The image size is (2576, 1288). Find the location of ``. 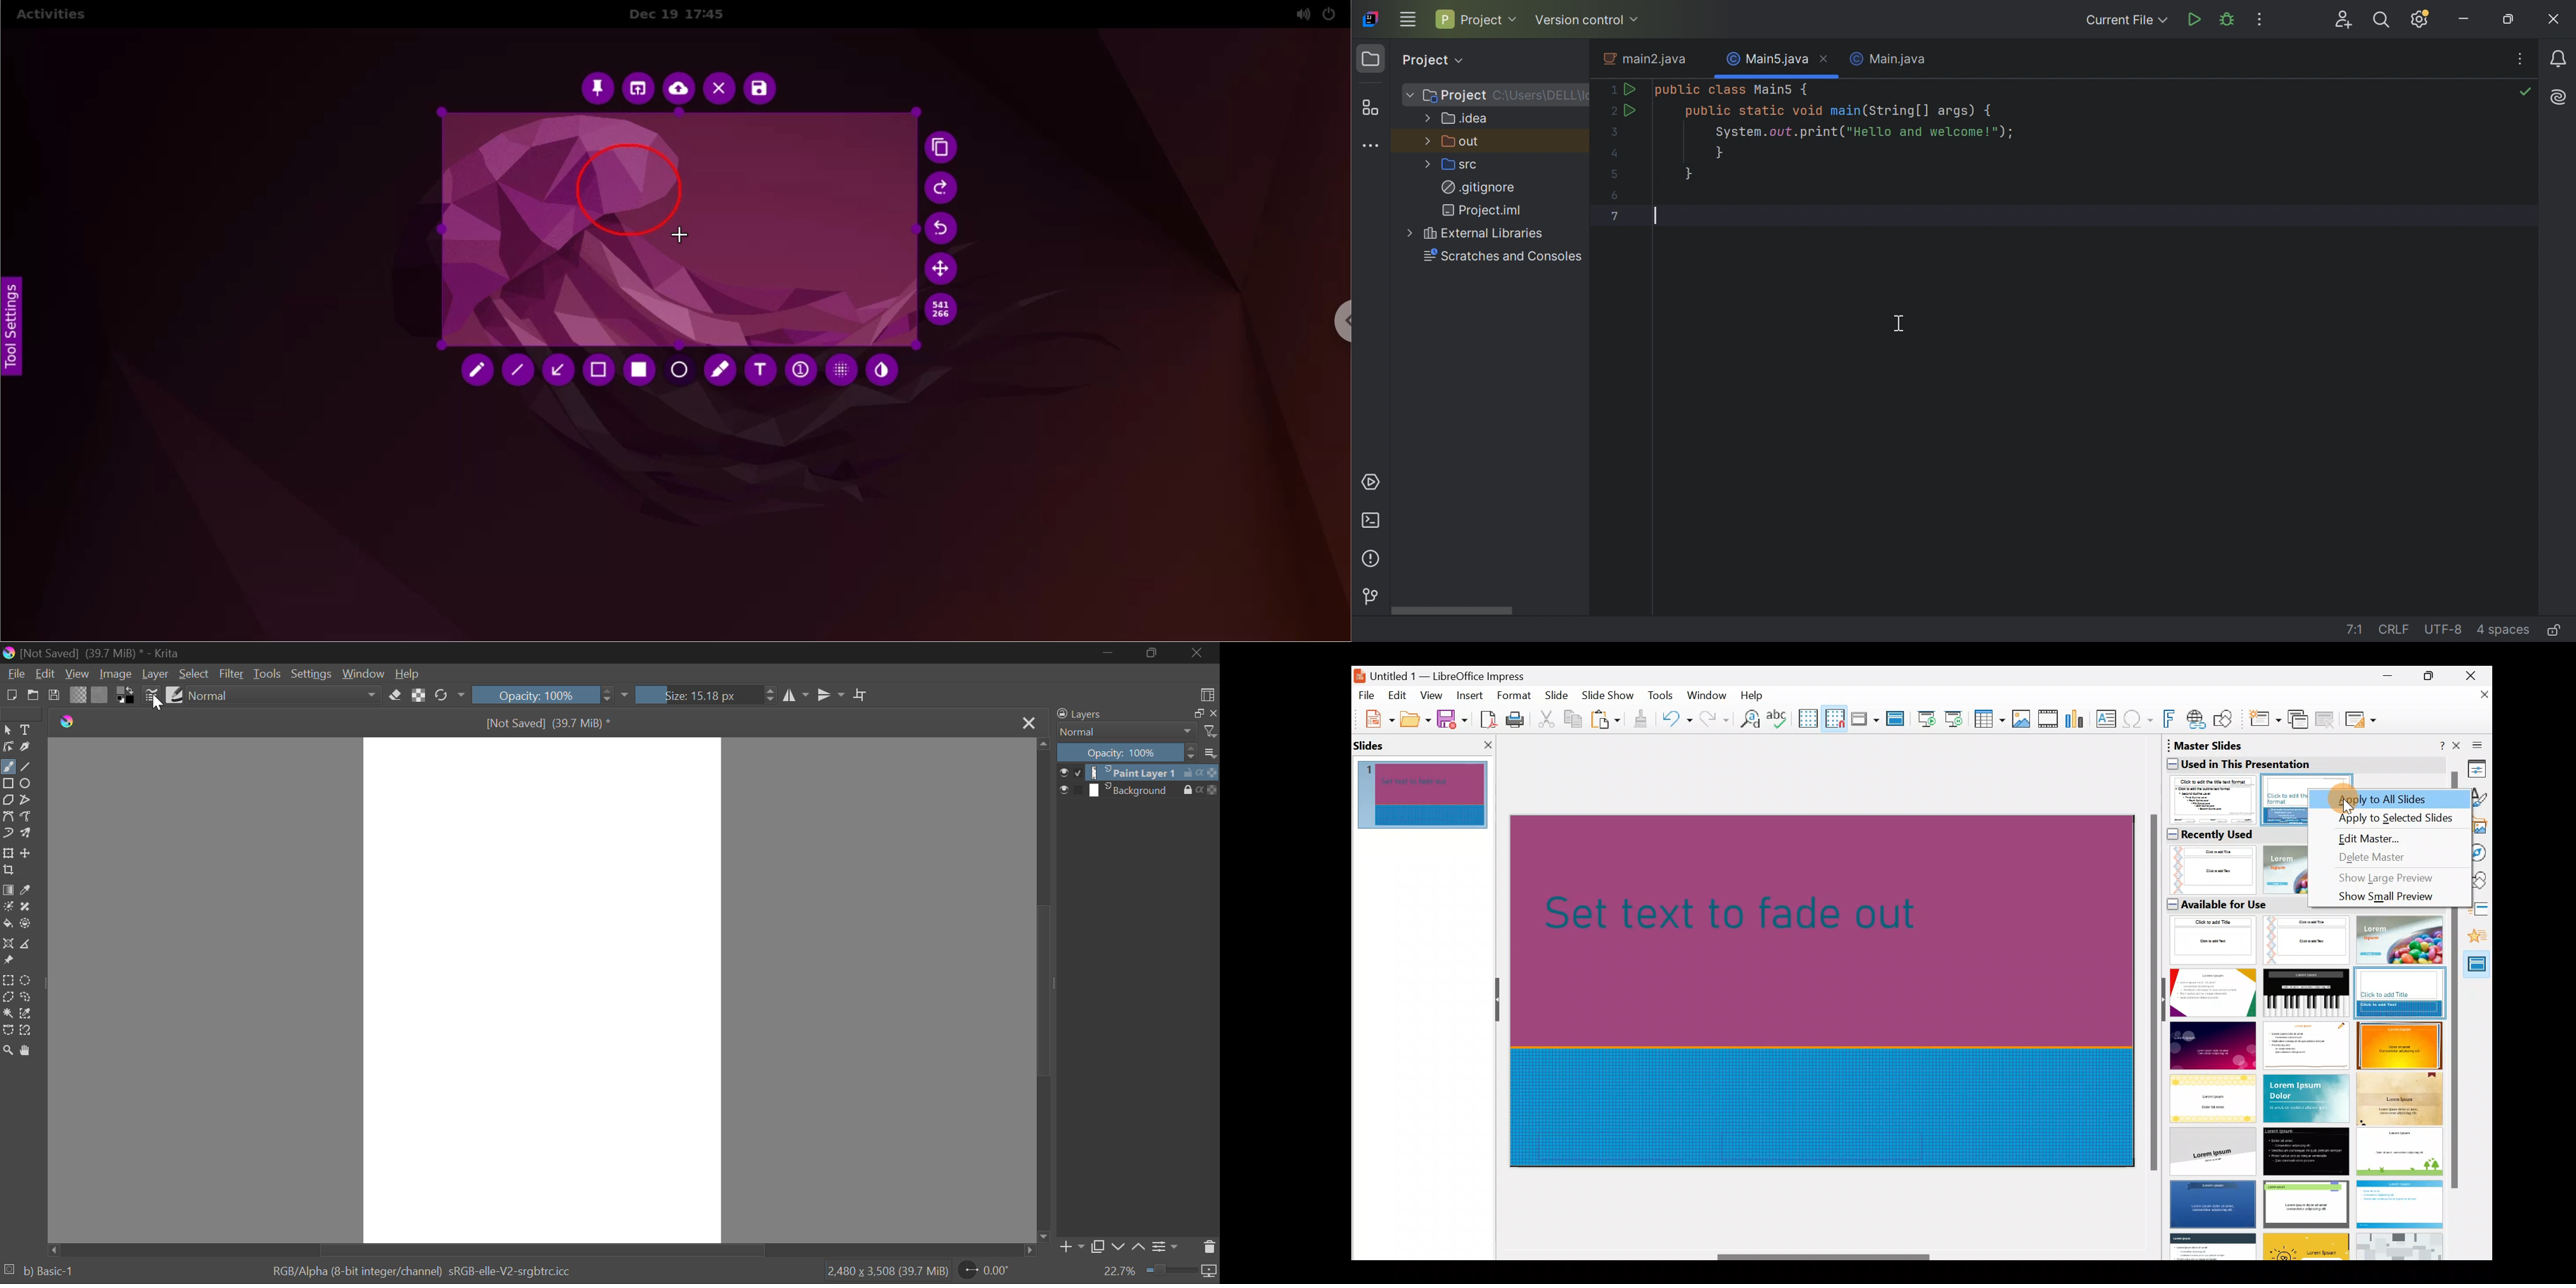

 is located at coordinates (1488, 1000).